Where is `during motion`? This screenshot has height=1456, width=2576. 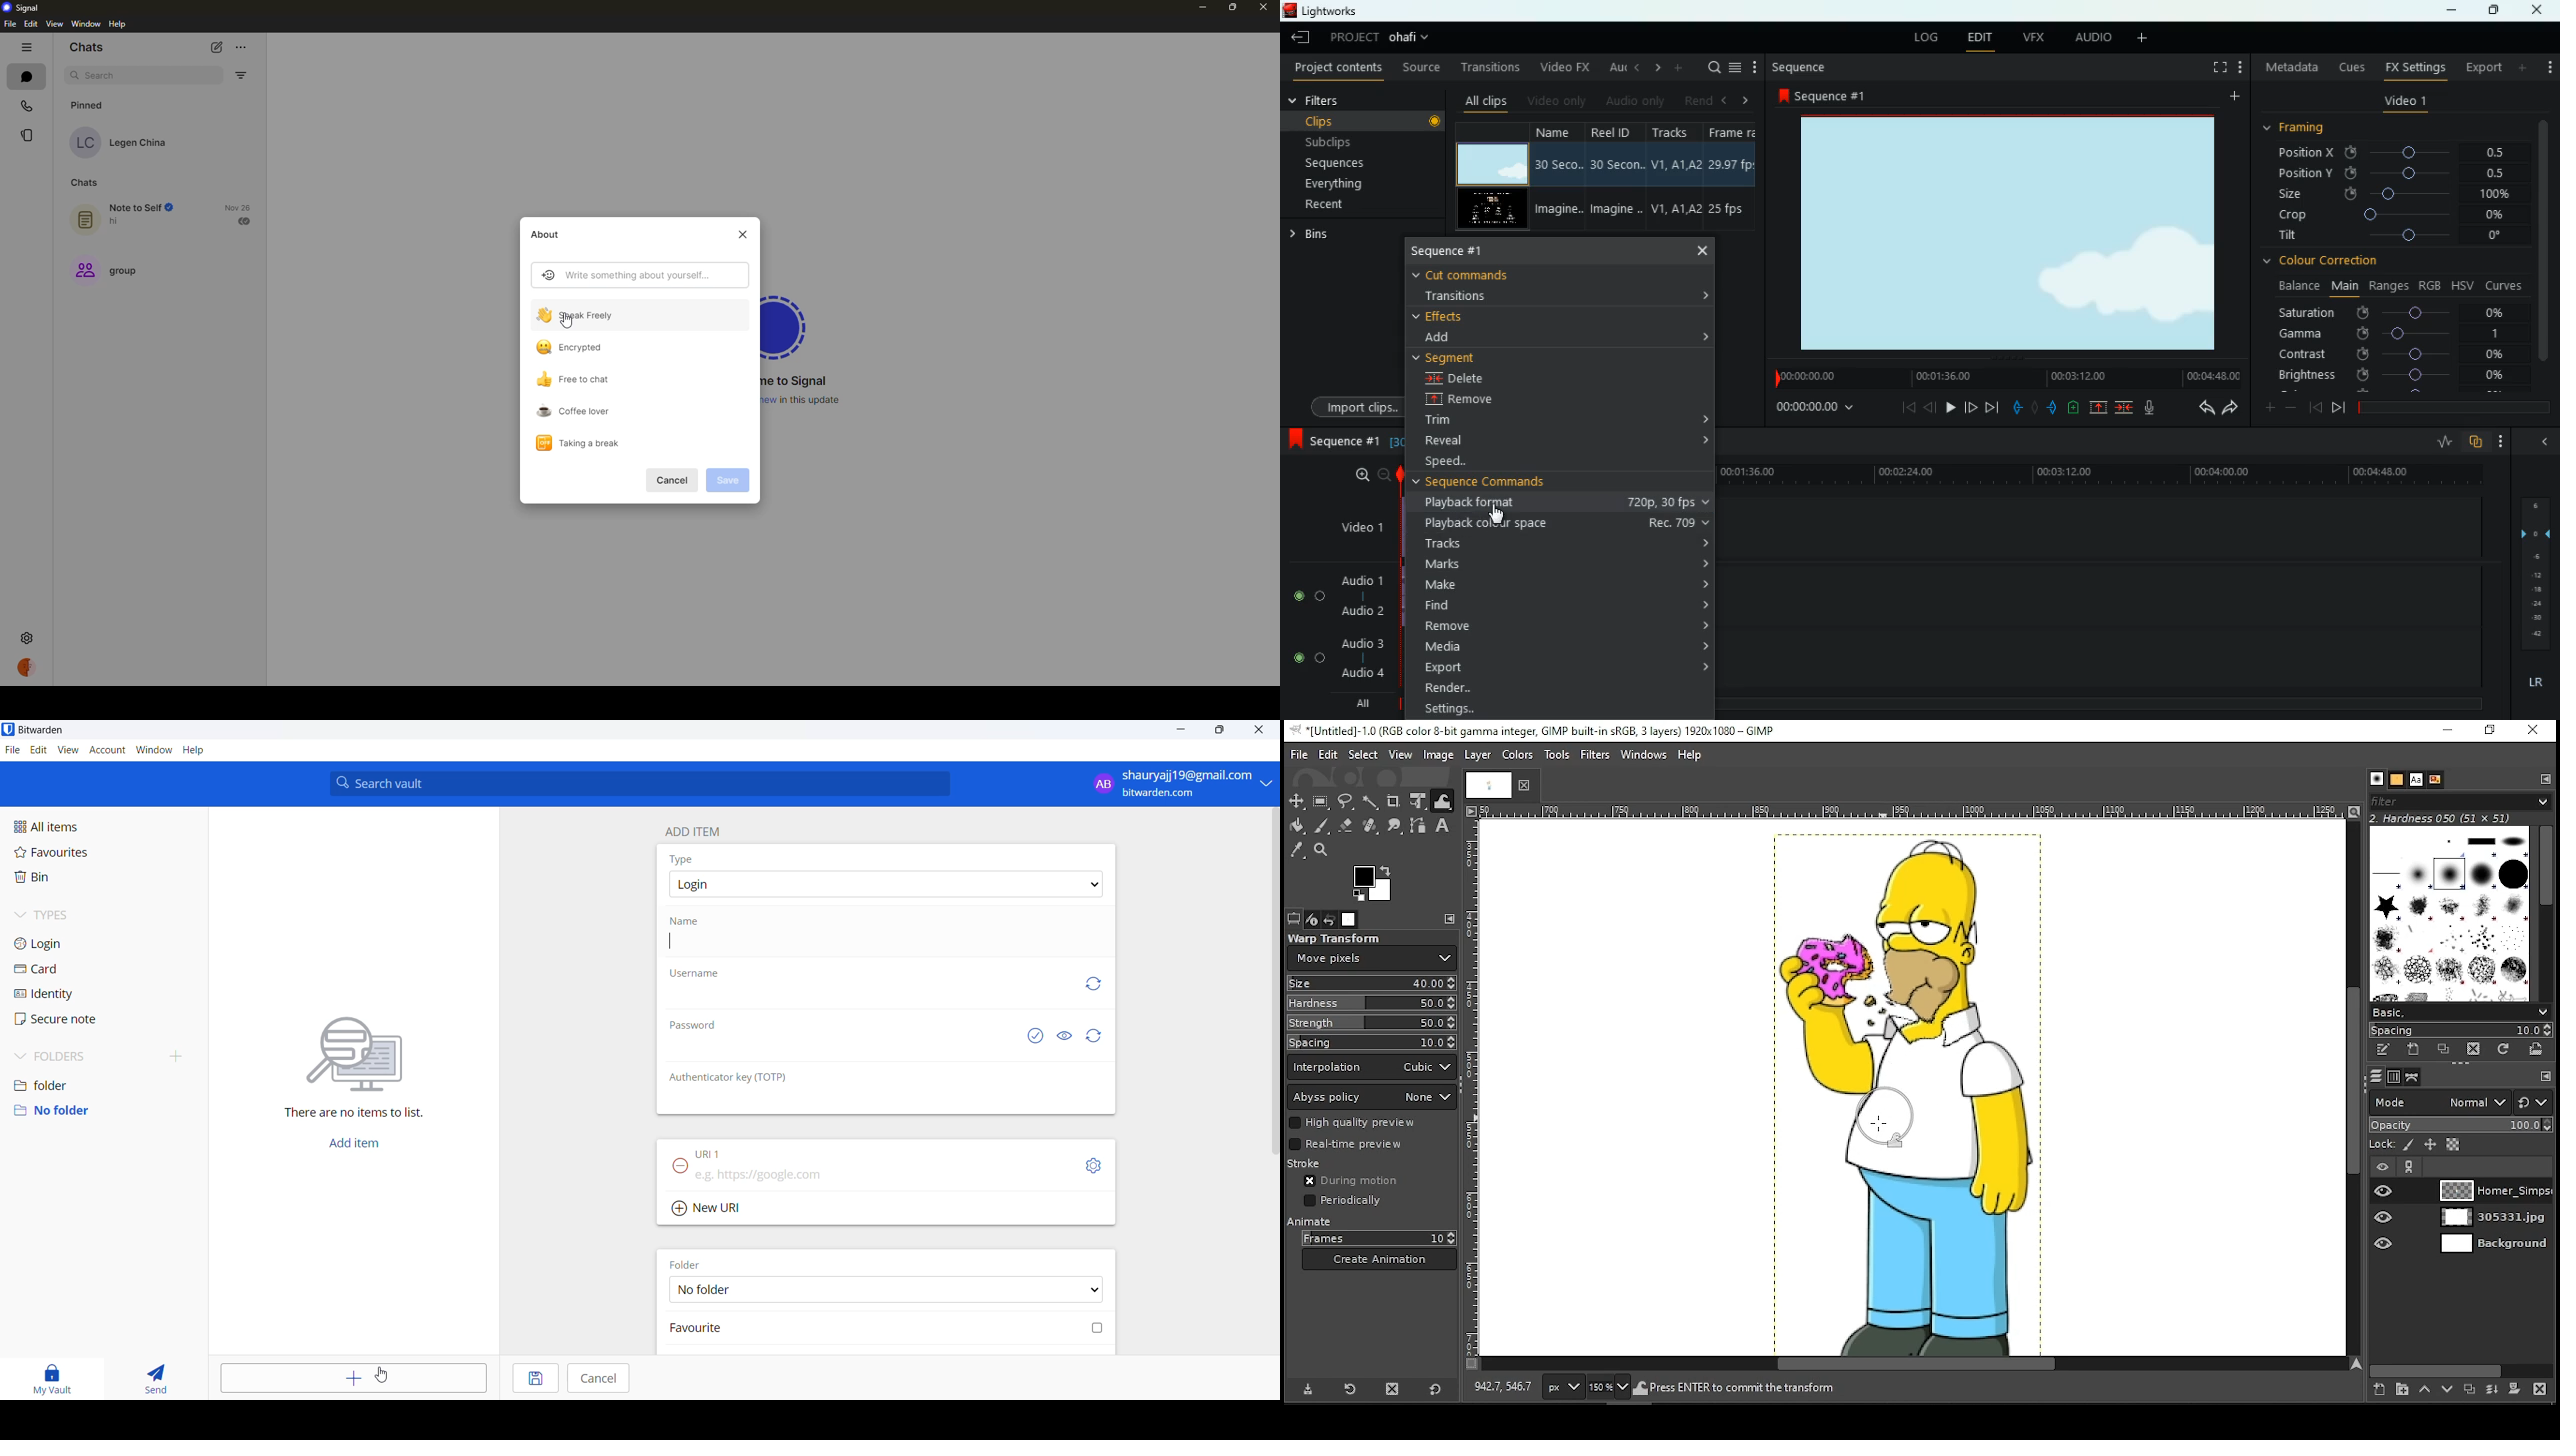 during motion is located at coordinates (1356, 1180).